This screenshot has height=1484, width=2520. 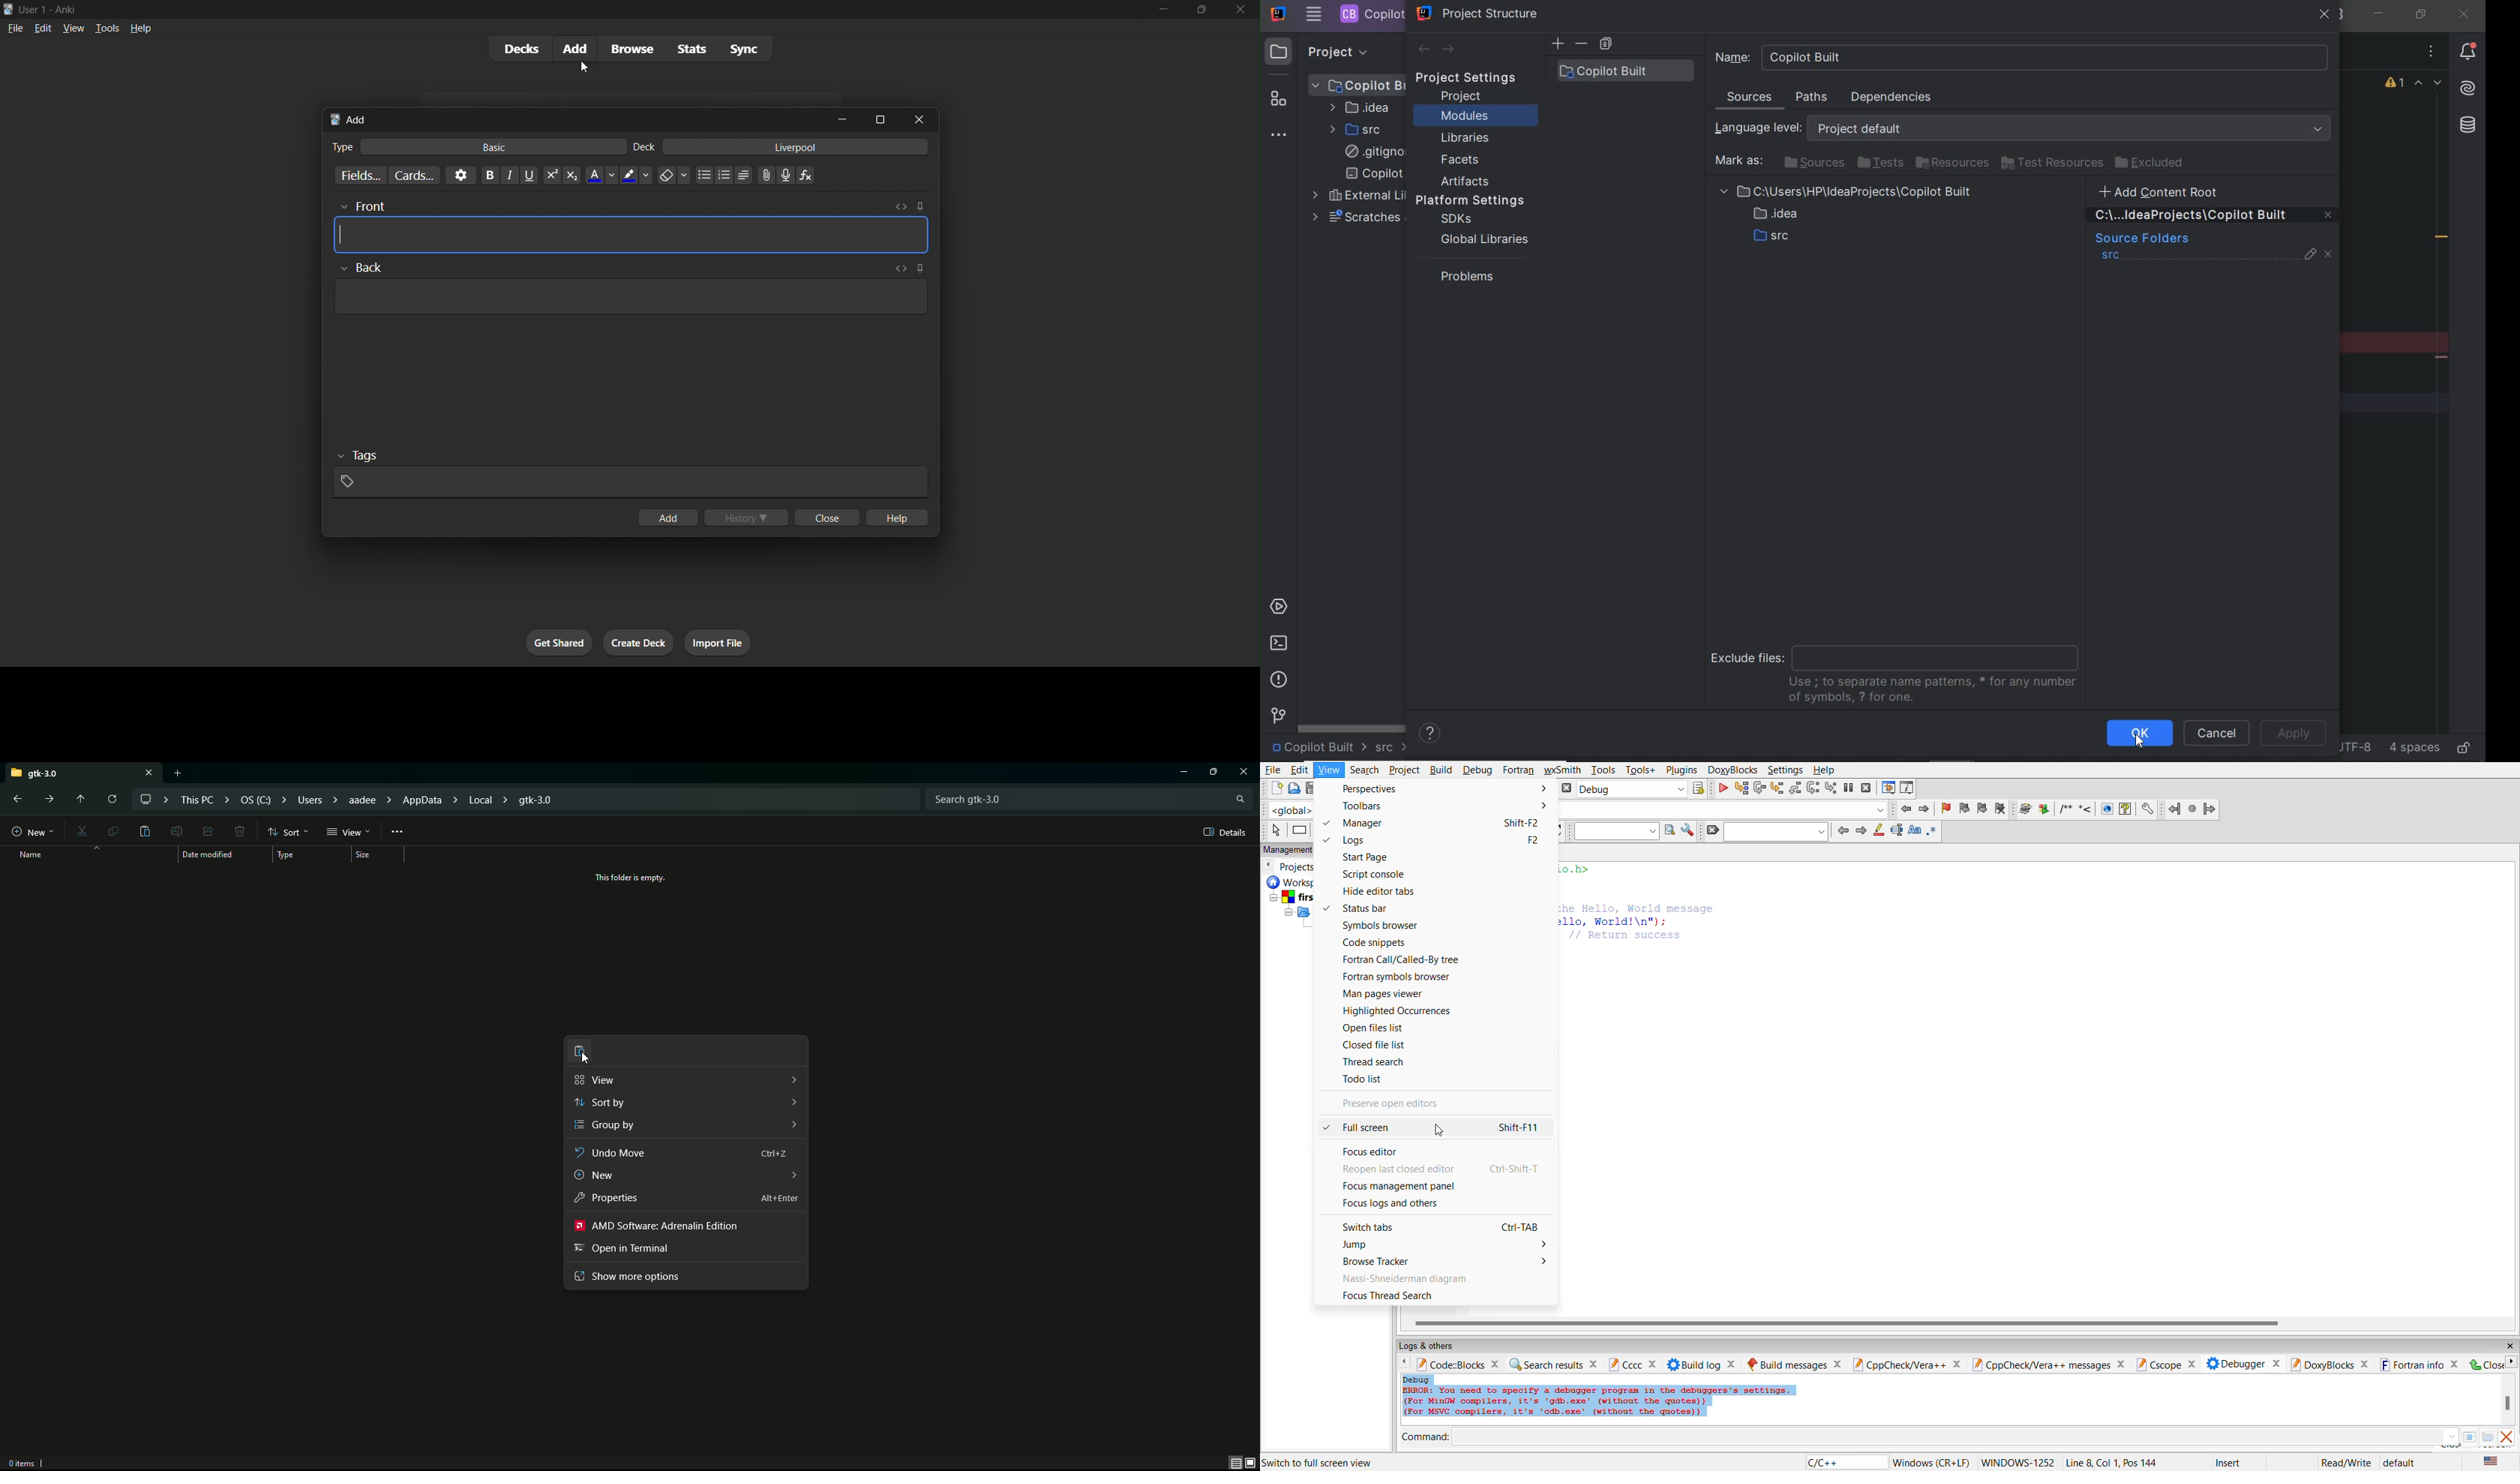 What do you see at coordinates (415, 175) in the screenshot?
I see `customize card templates` at bounding box center [415, 175].